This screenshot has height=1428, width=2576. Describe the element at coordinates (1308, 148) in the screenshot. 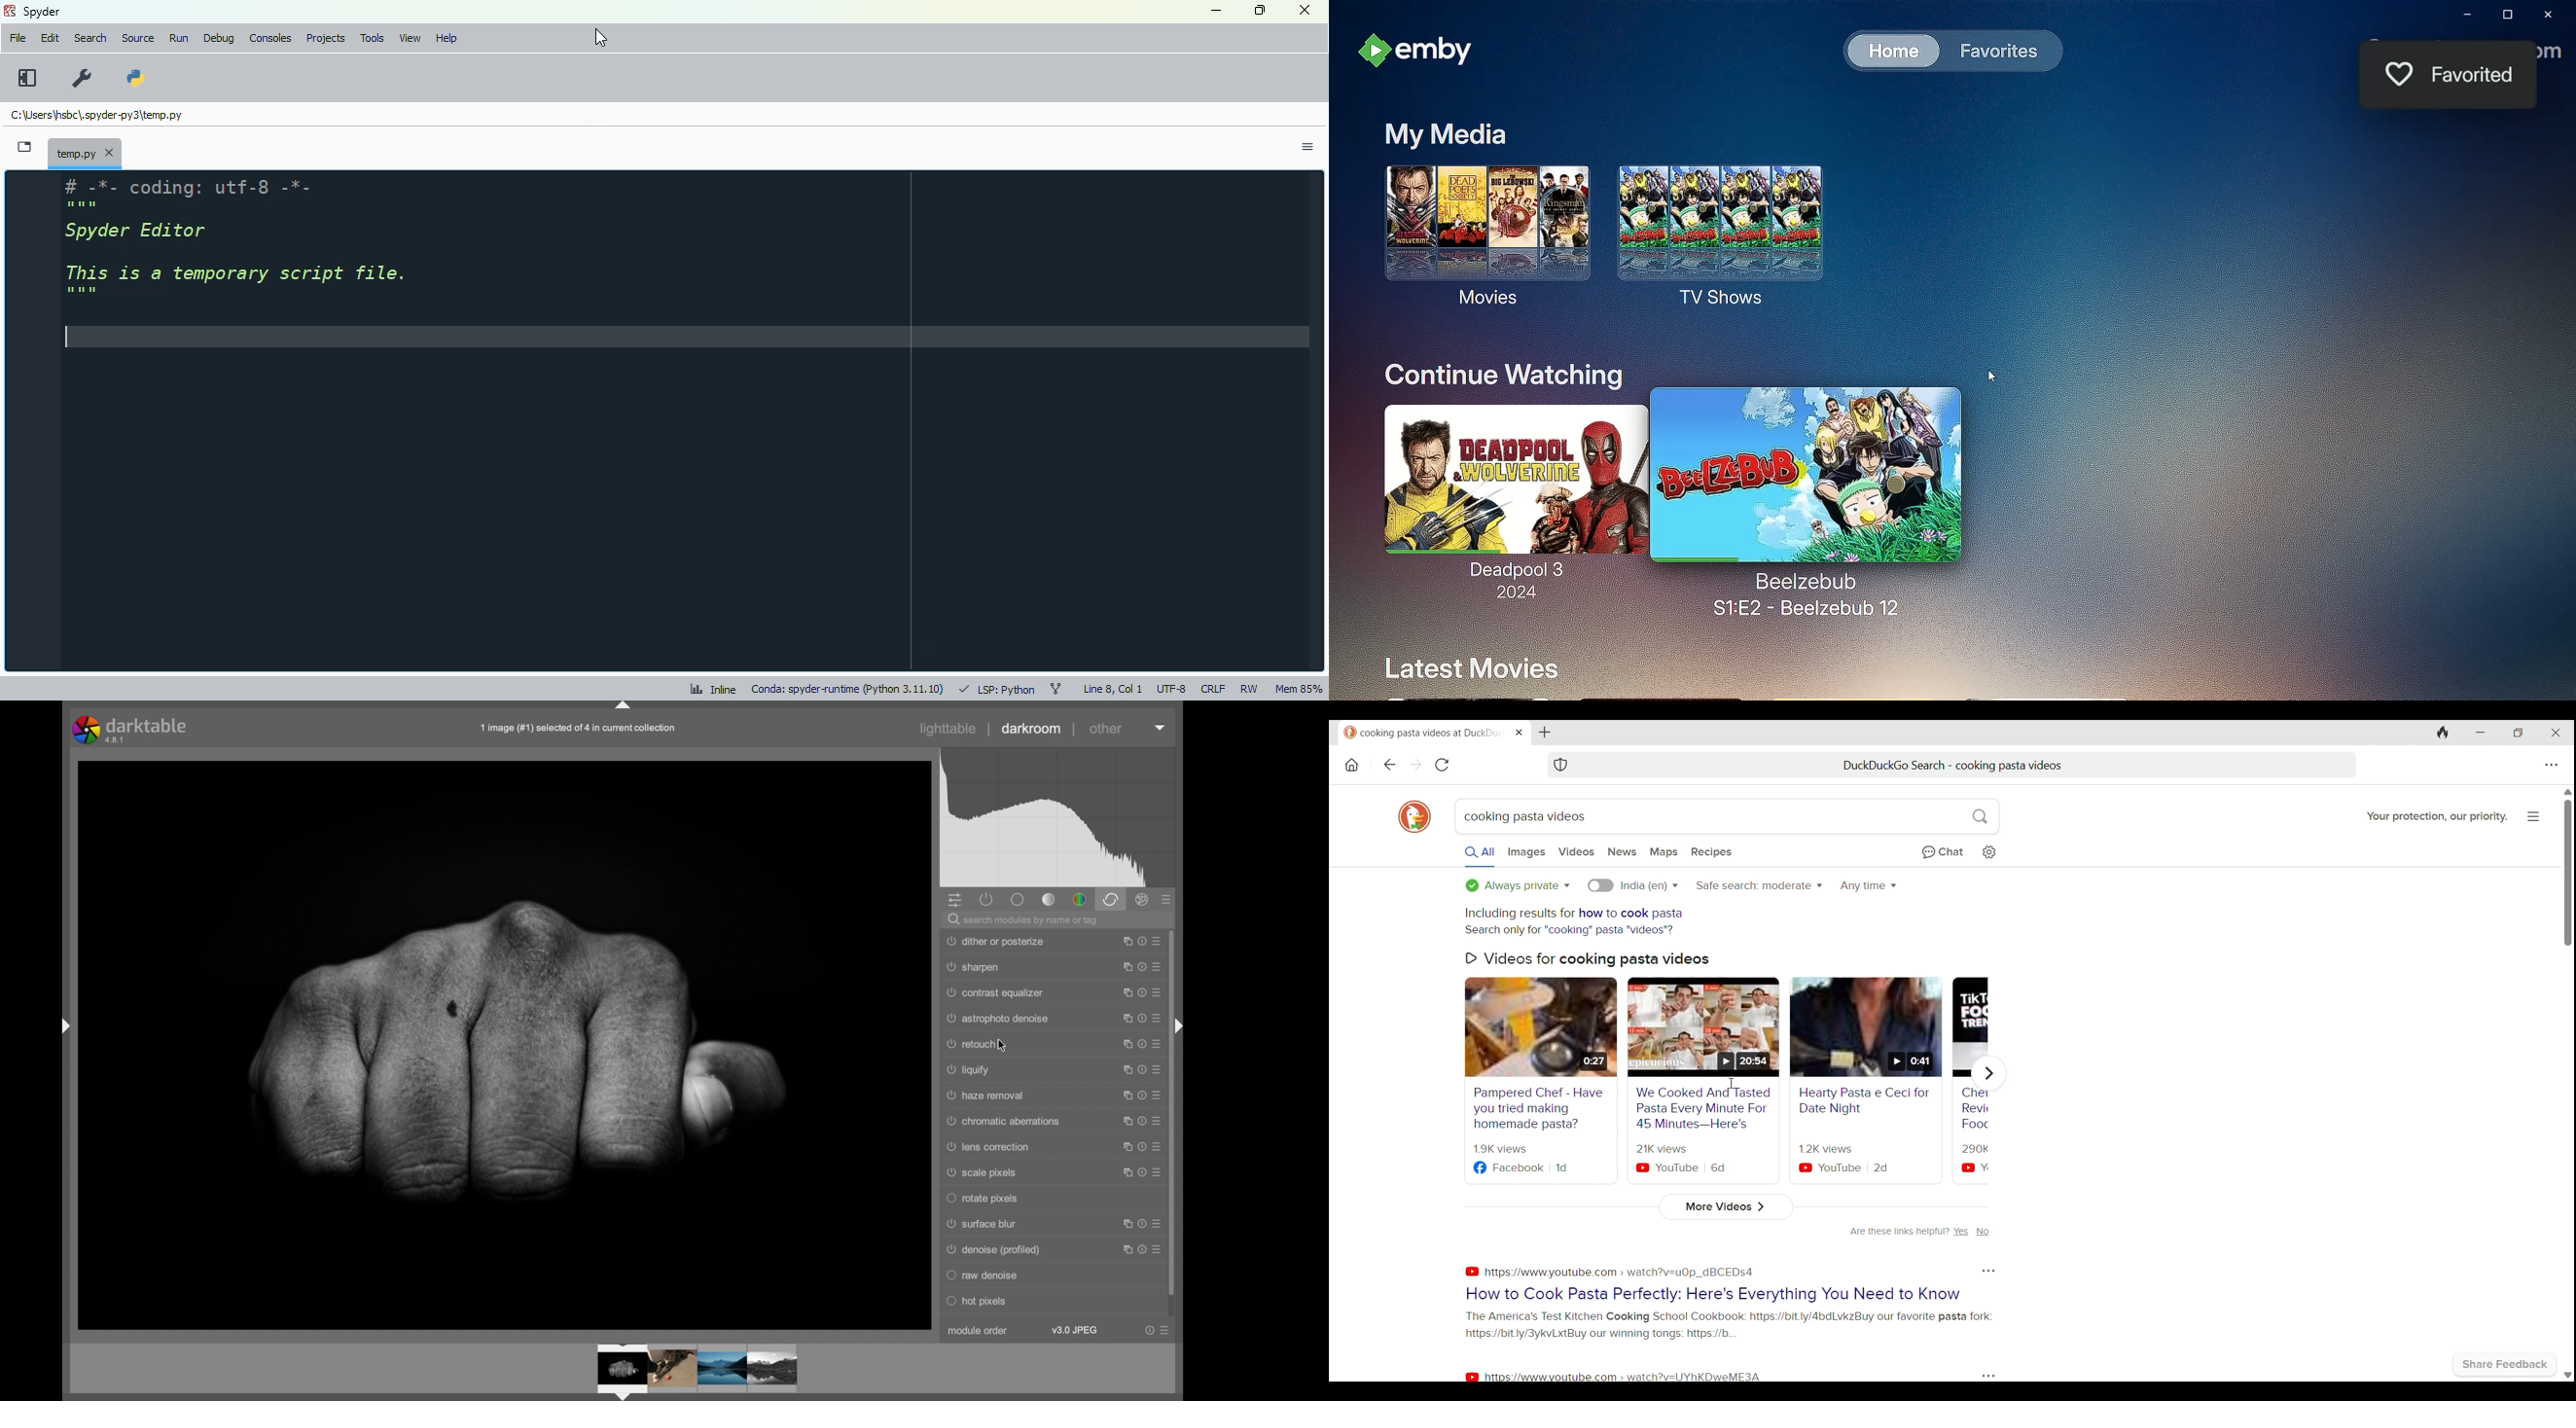

I see `options` at that location.